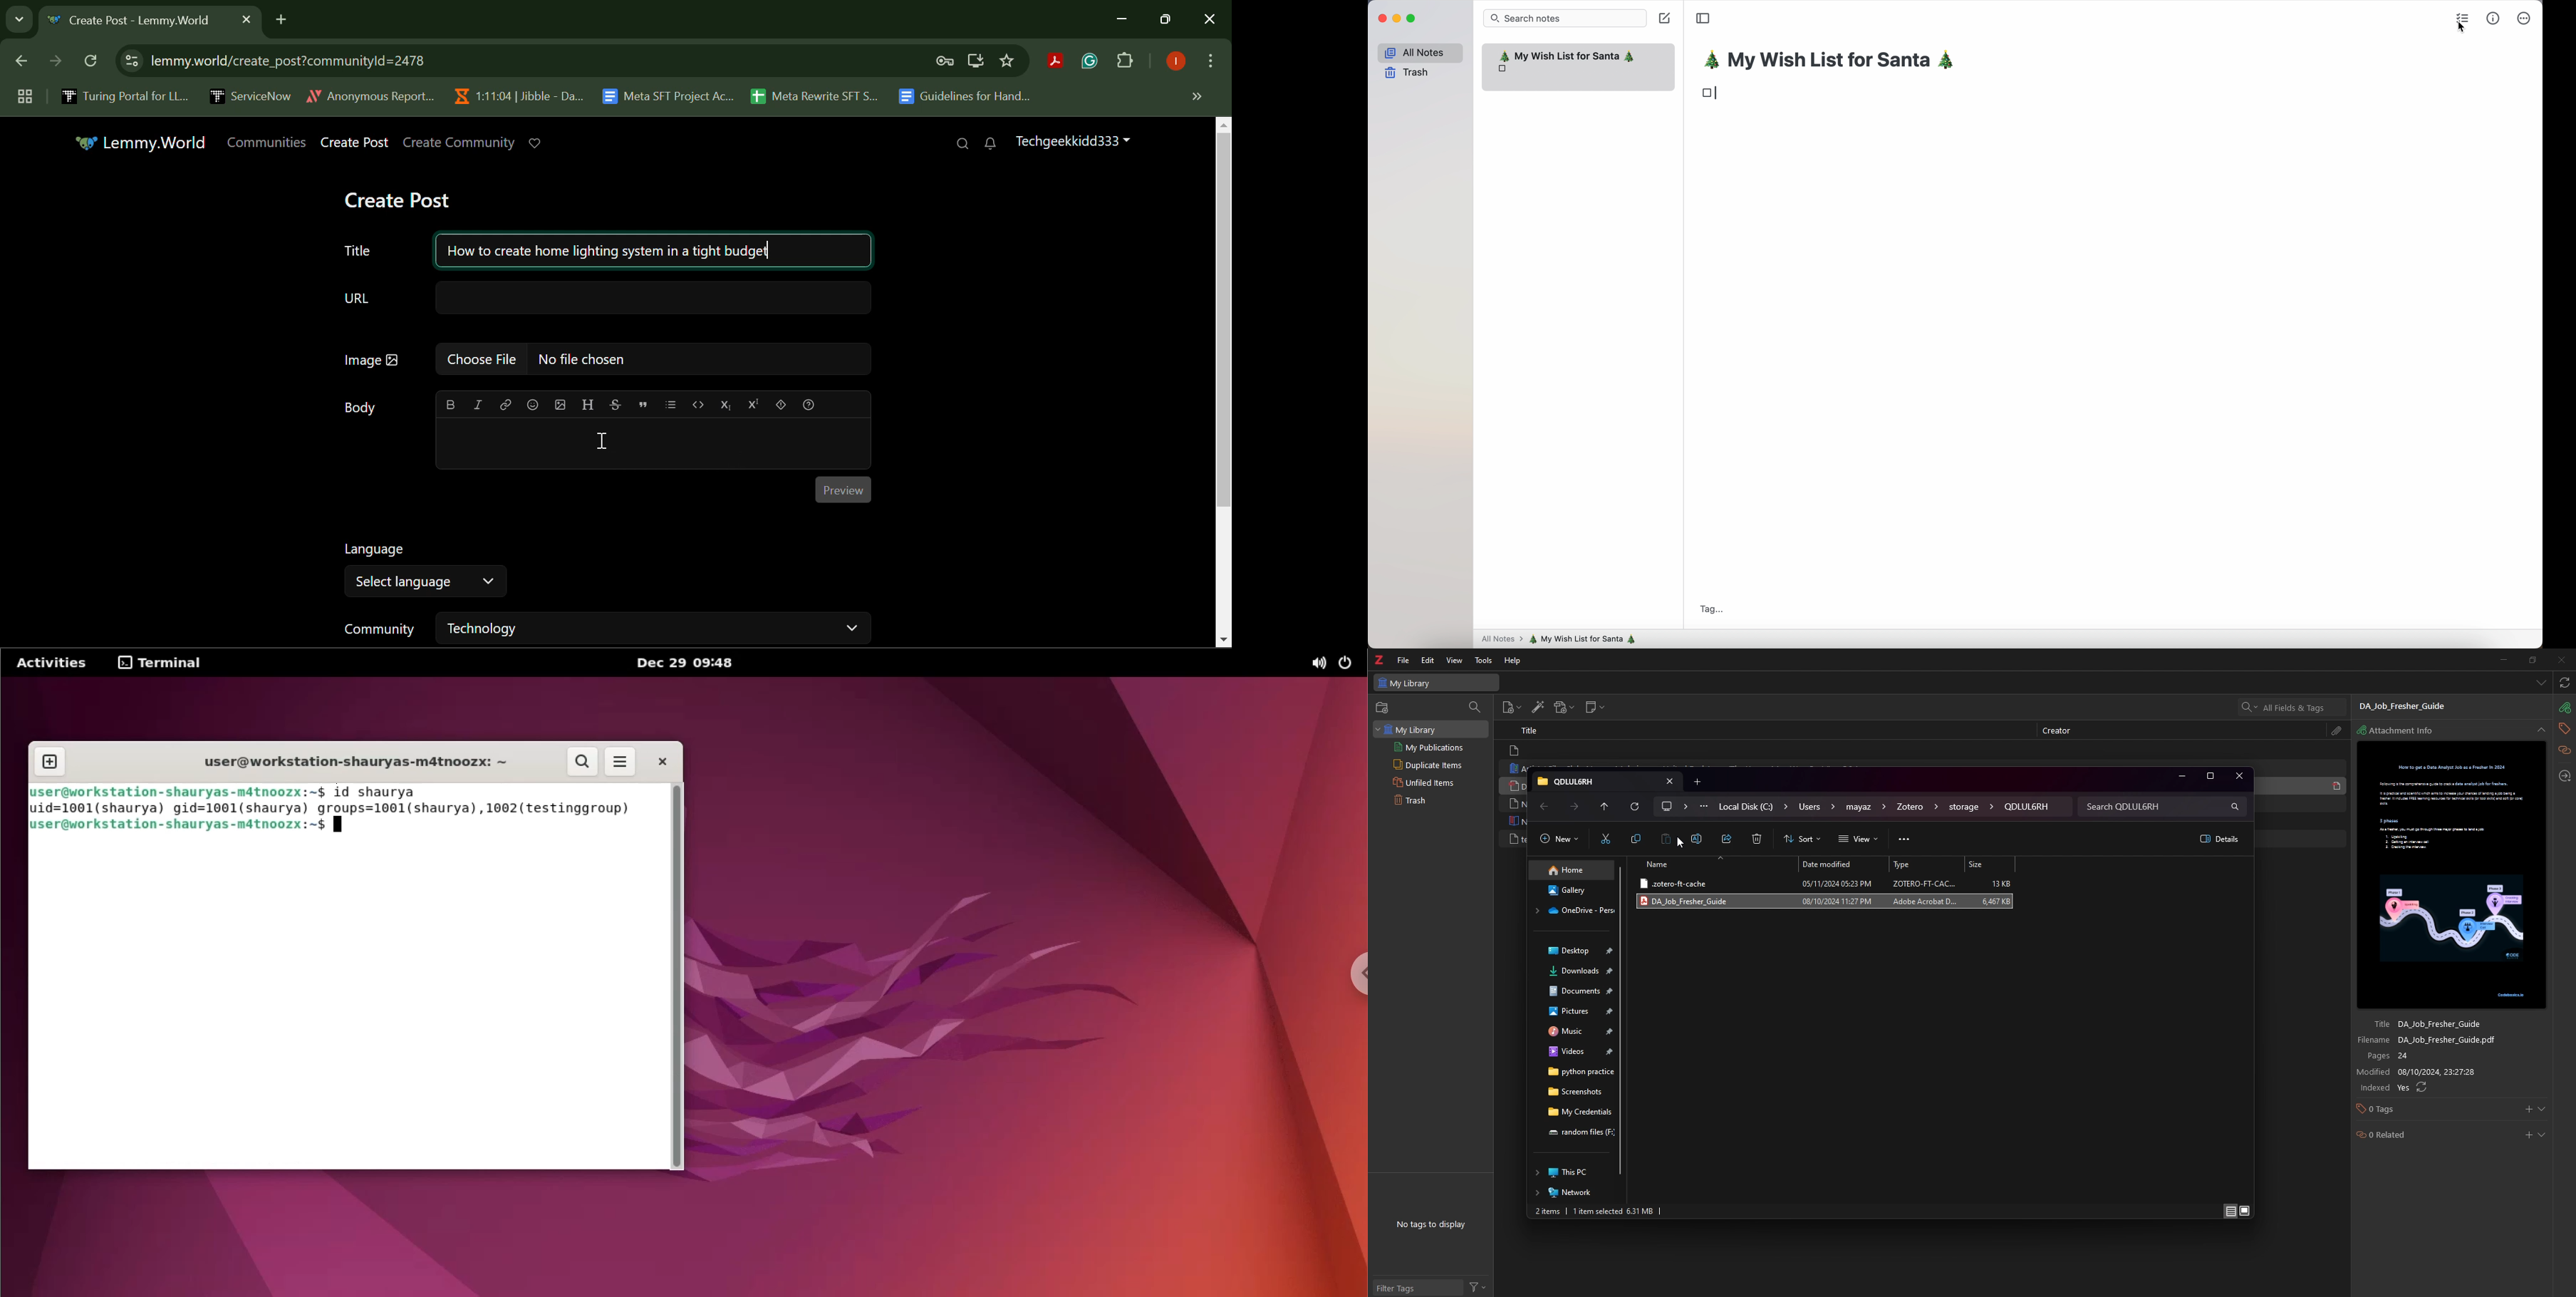  Describe the element at coordinates (651, 445) in the screenshot. I see `Post Body Text Box ` at that location.